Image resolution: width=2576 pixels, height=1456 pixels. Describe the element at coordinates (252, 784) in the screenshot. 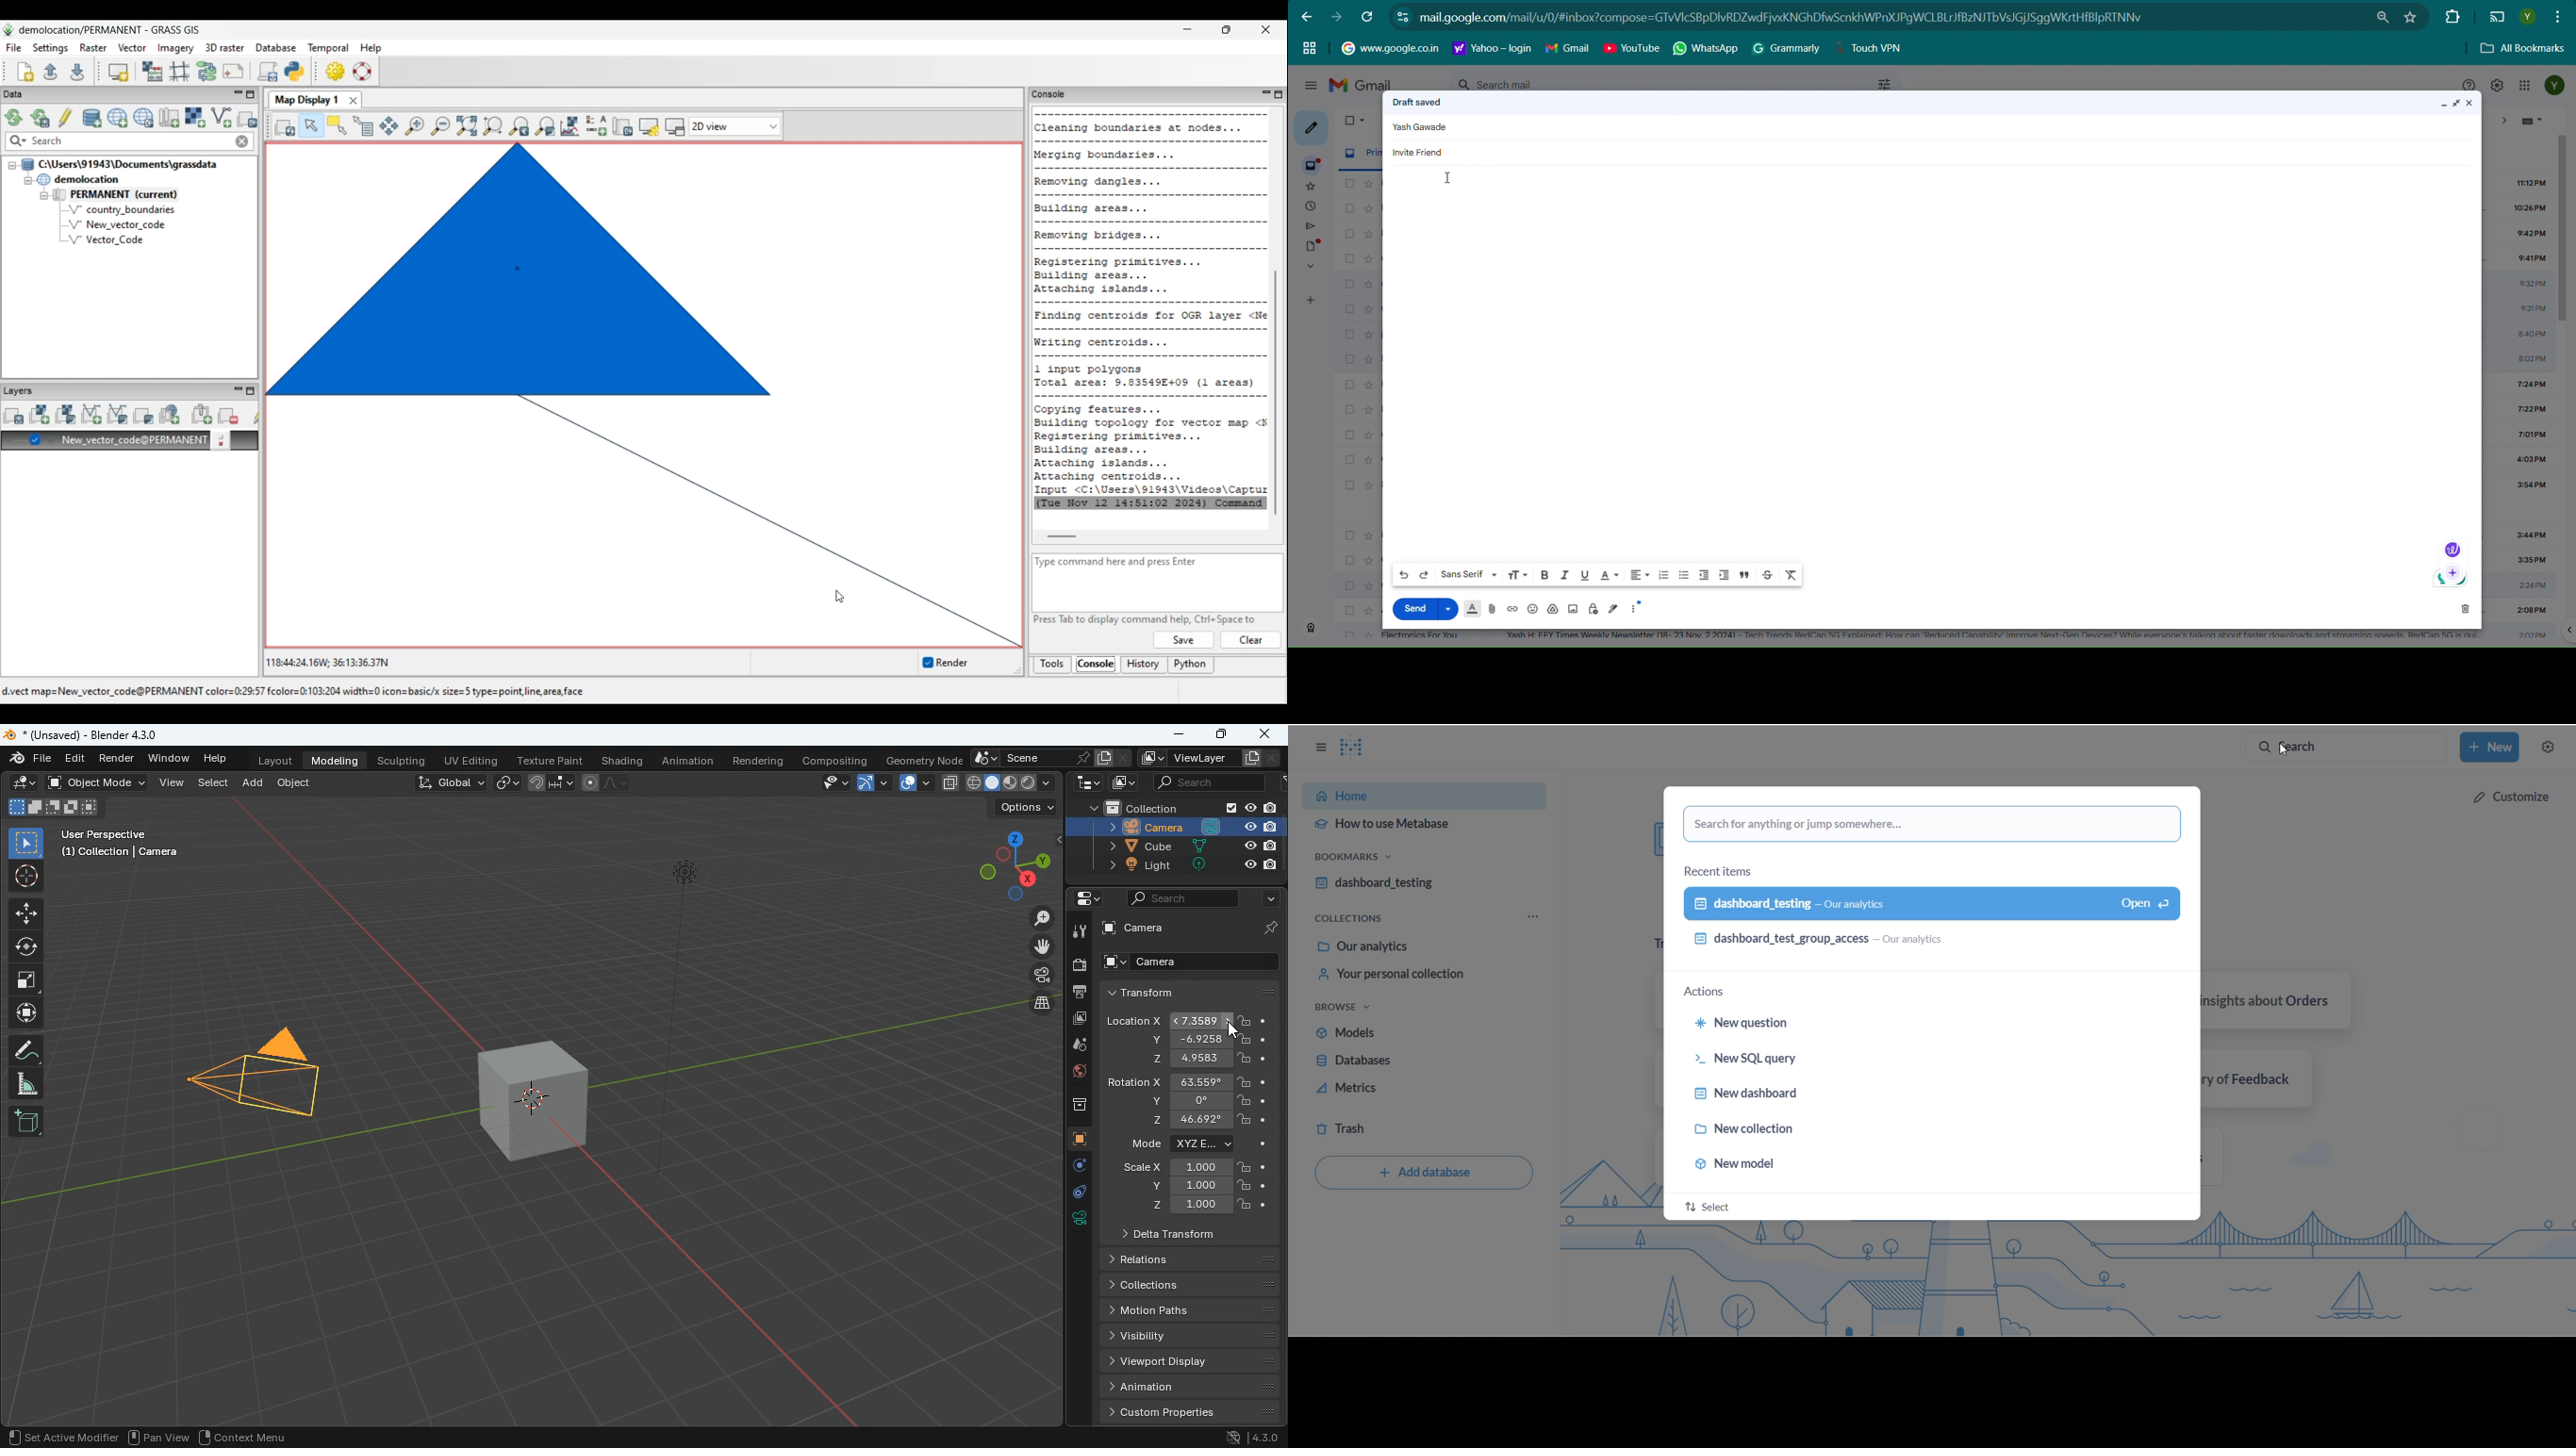

I see `add` at that location.